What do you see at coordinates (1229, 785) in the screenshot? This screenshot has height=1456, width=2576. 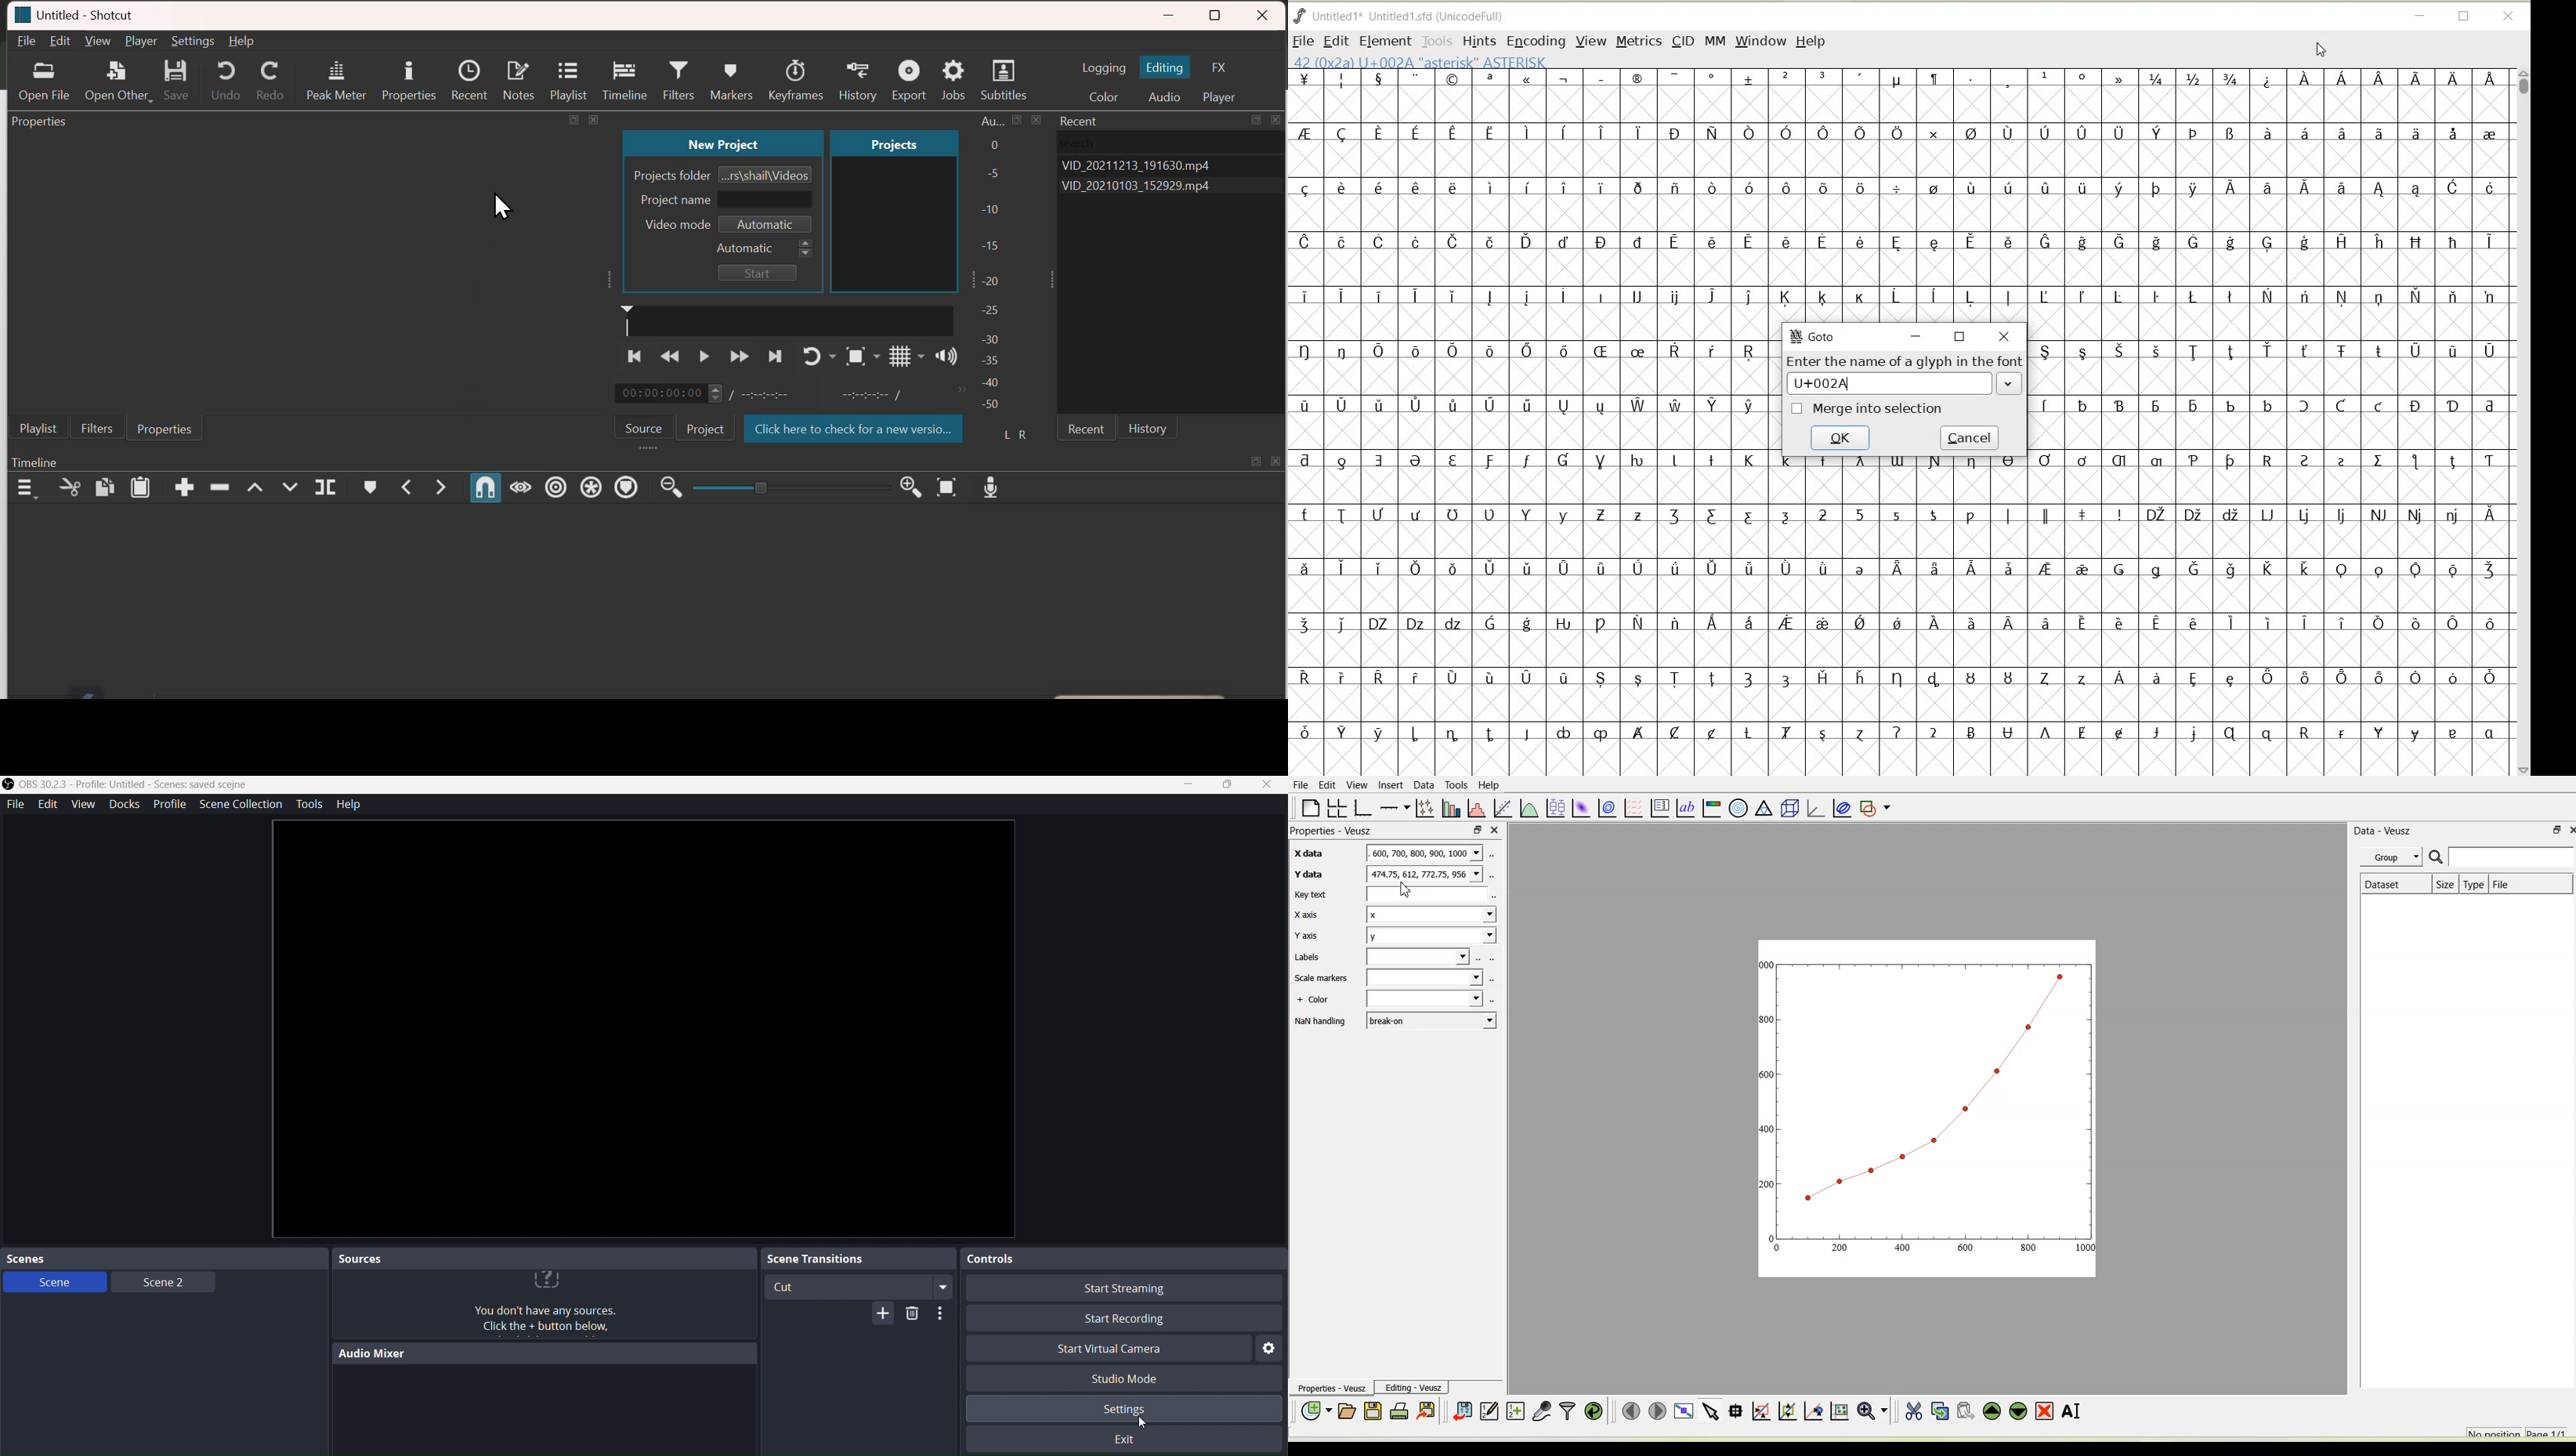 I see `Box` at bounding box center [1229, 785].